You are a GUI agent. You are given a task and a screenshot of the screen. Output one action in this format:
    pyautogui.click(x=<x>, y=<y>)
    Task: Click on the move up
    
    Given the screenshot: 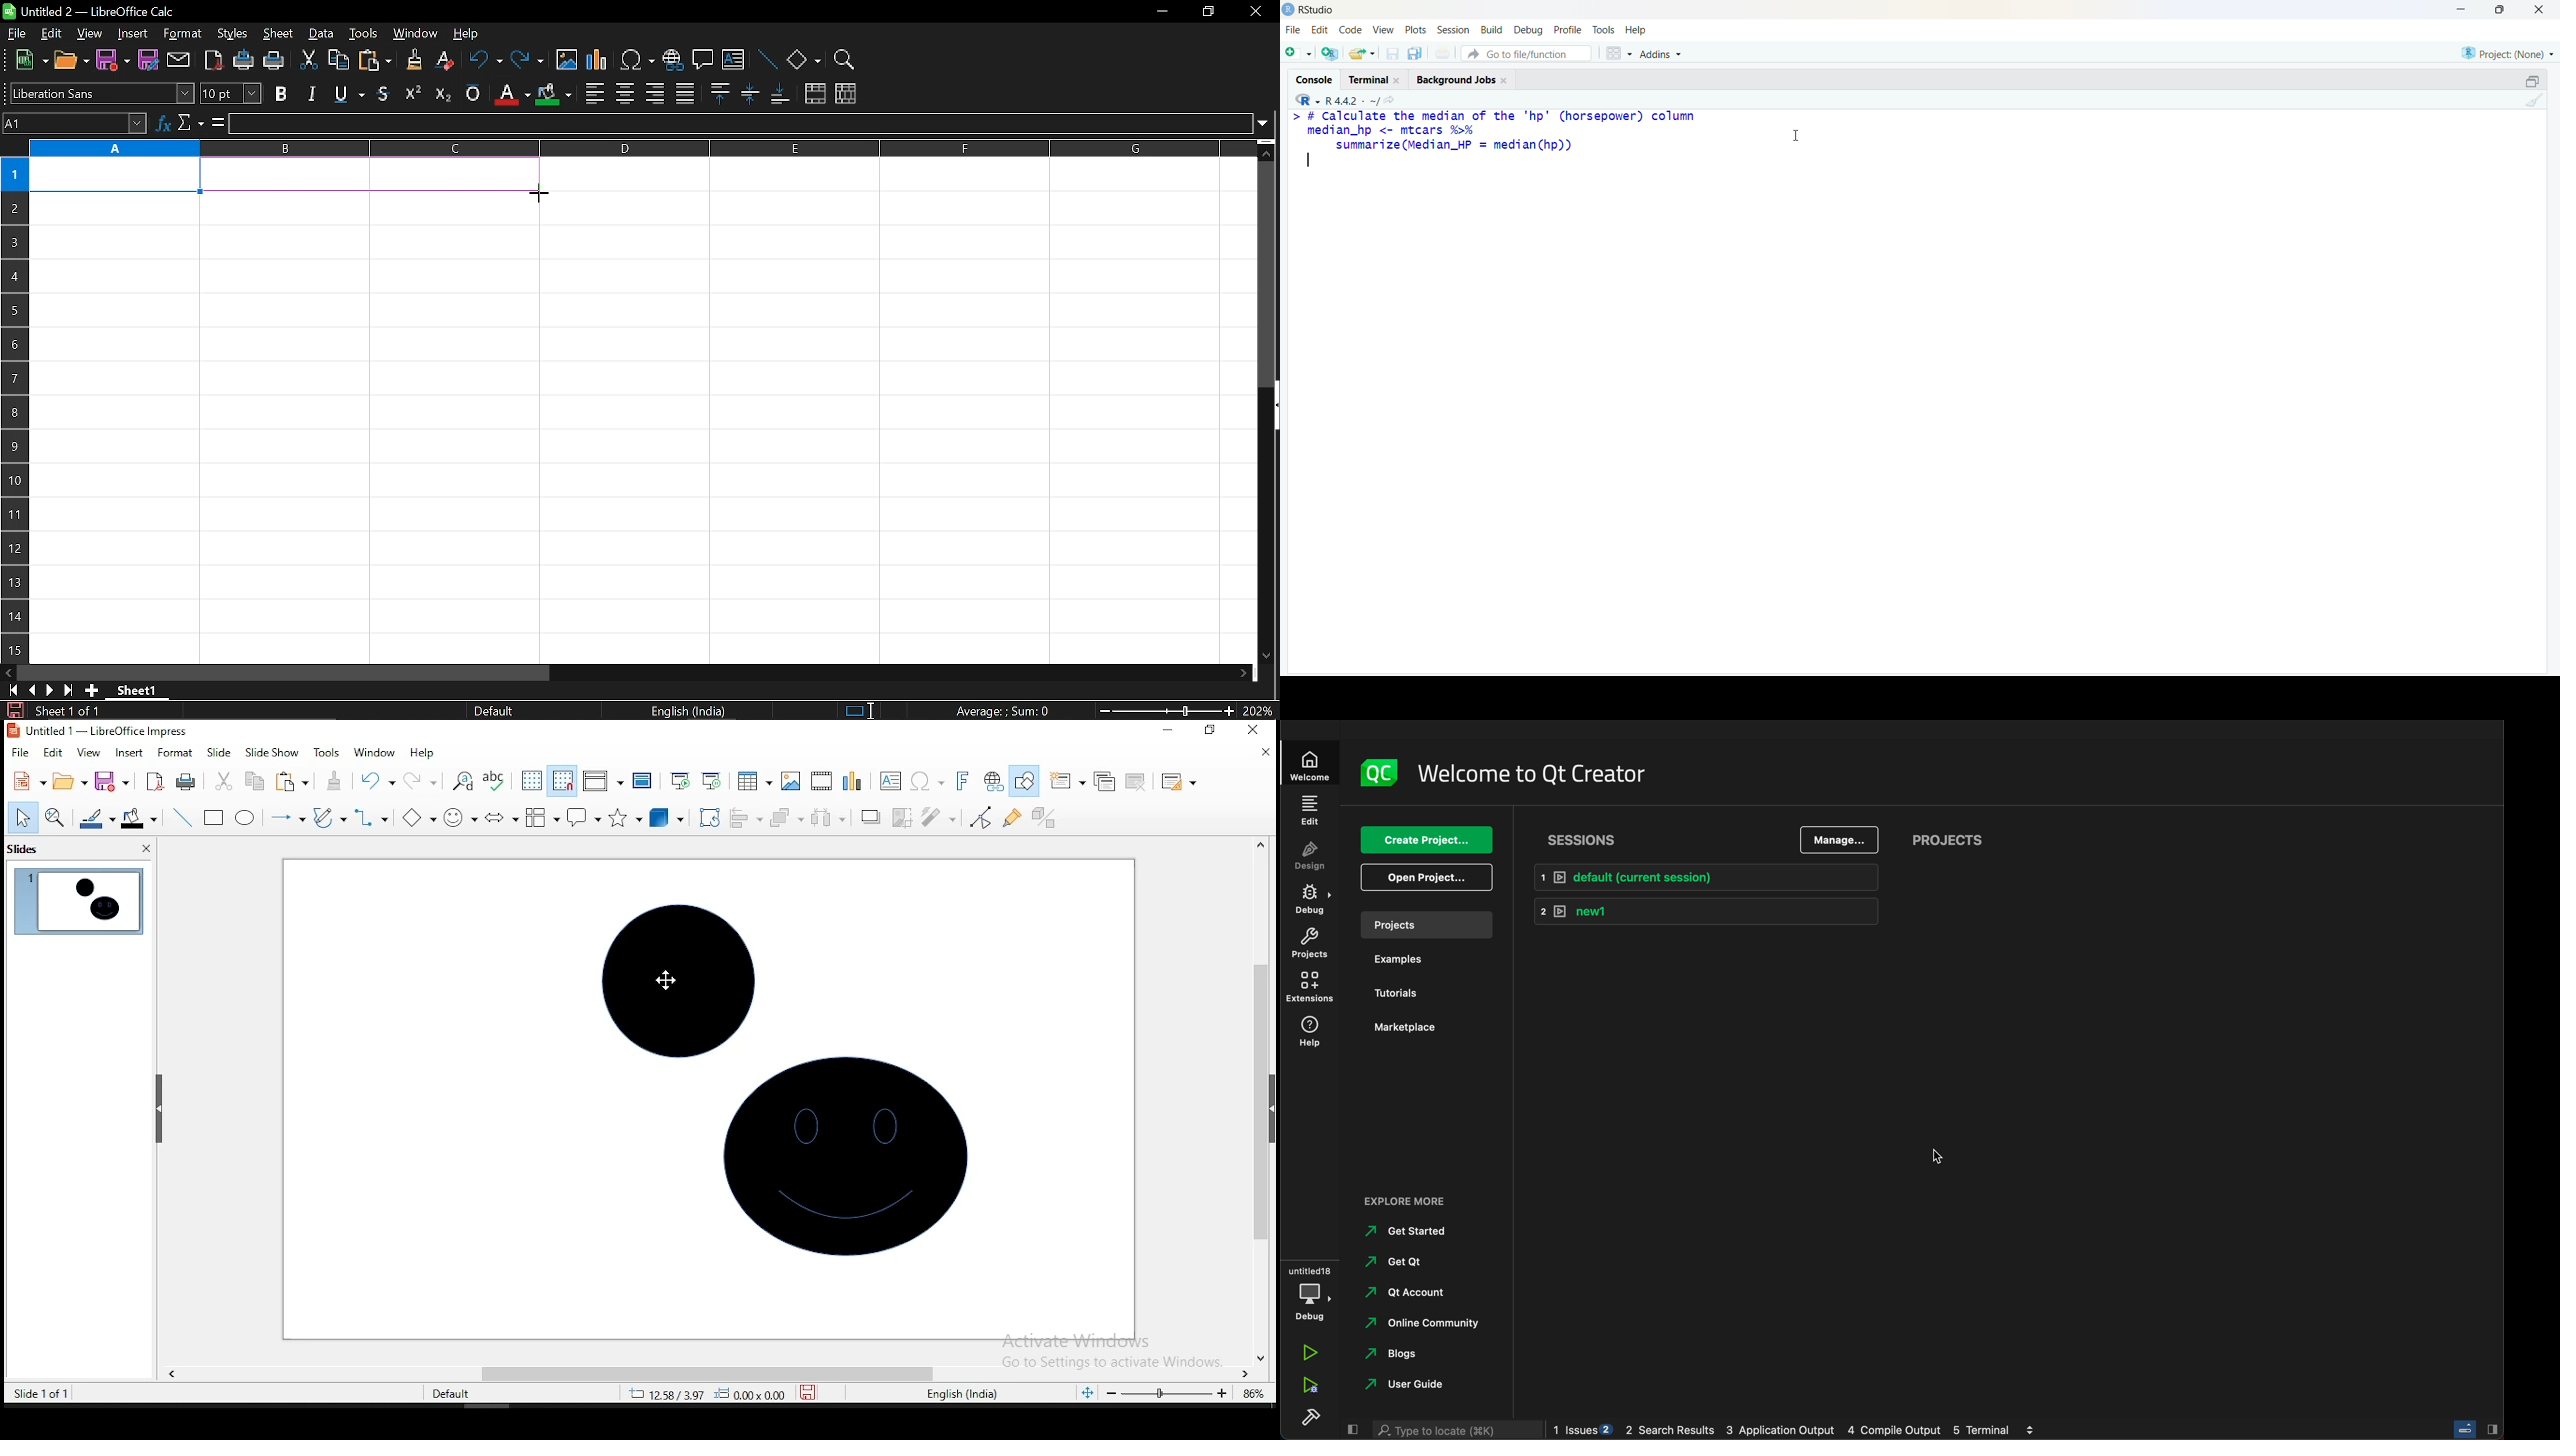 What is the action you would take?
    pyautogui.click(x=1269, y=151)
    